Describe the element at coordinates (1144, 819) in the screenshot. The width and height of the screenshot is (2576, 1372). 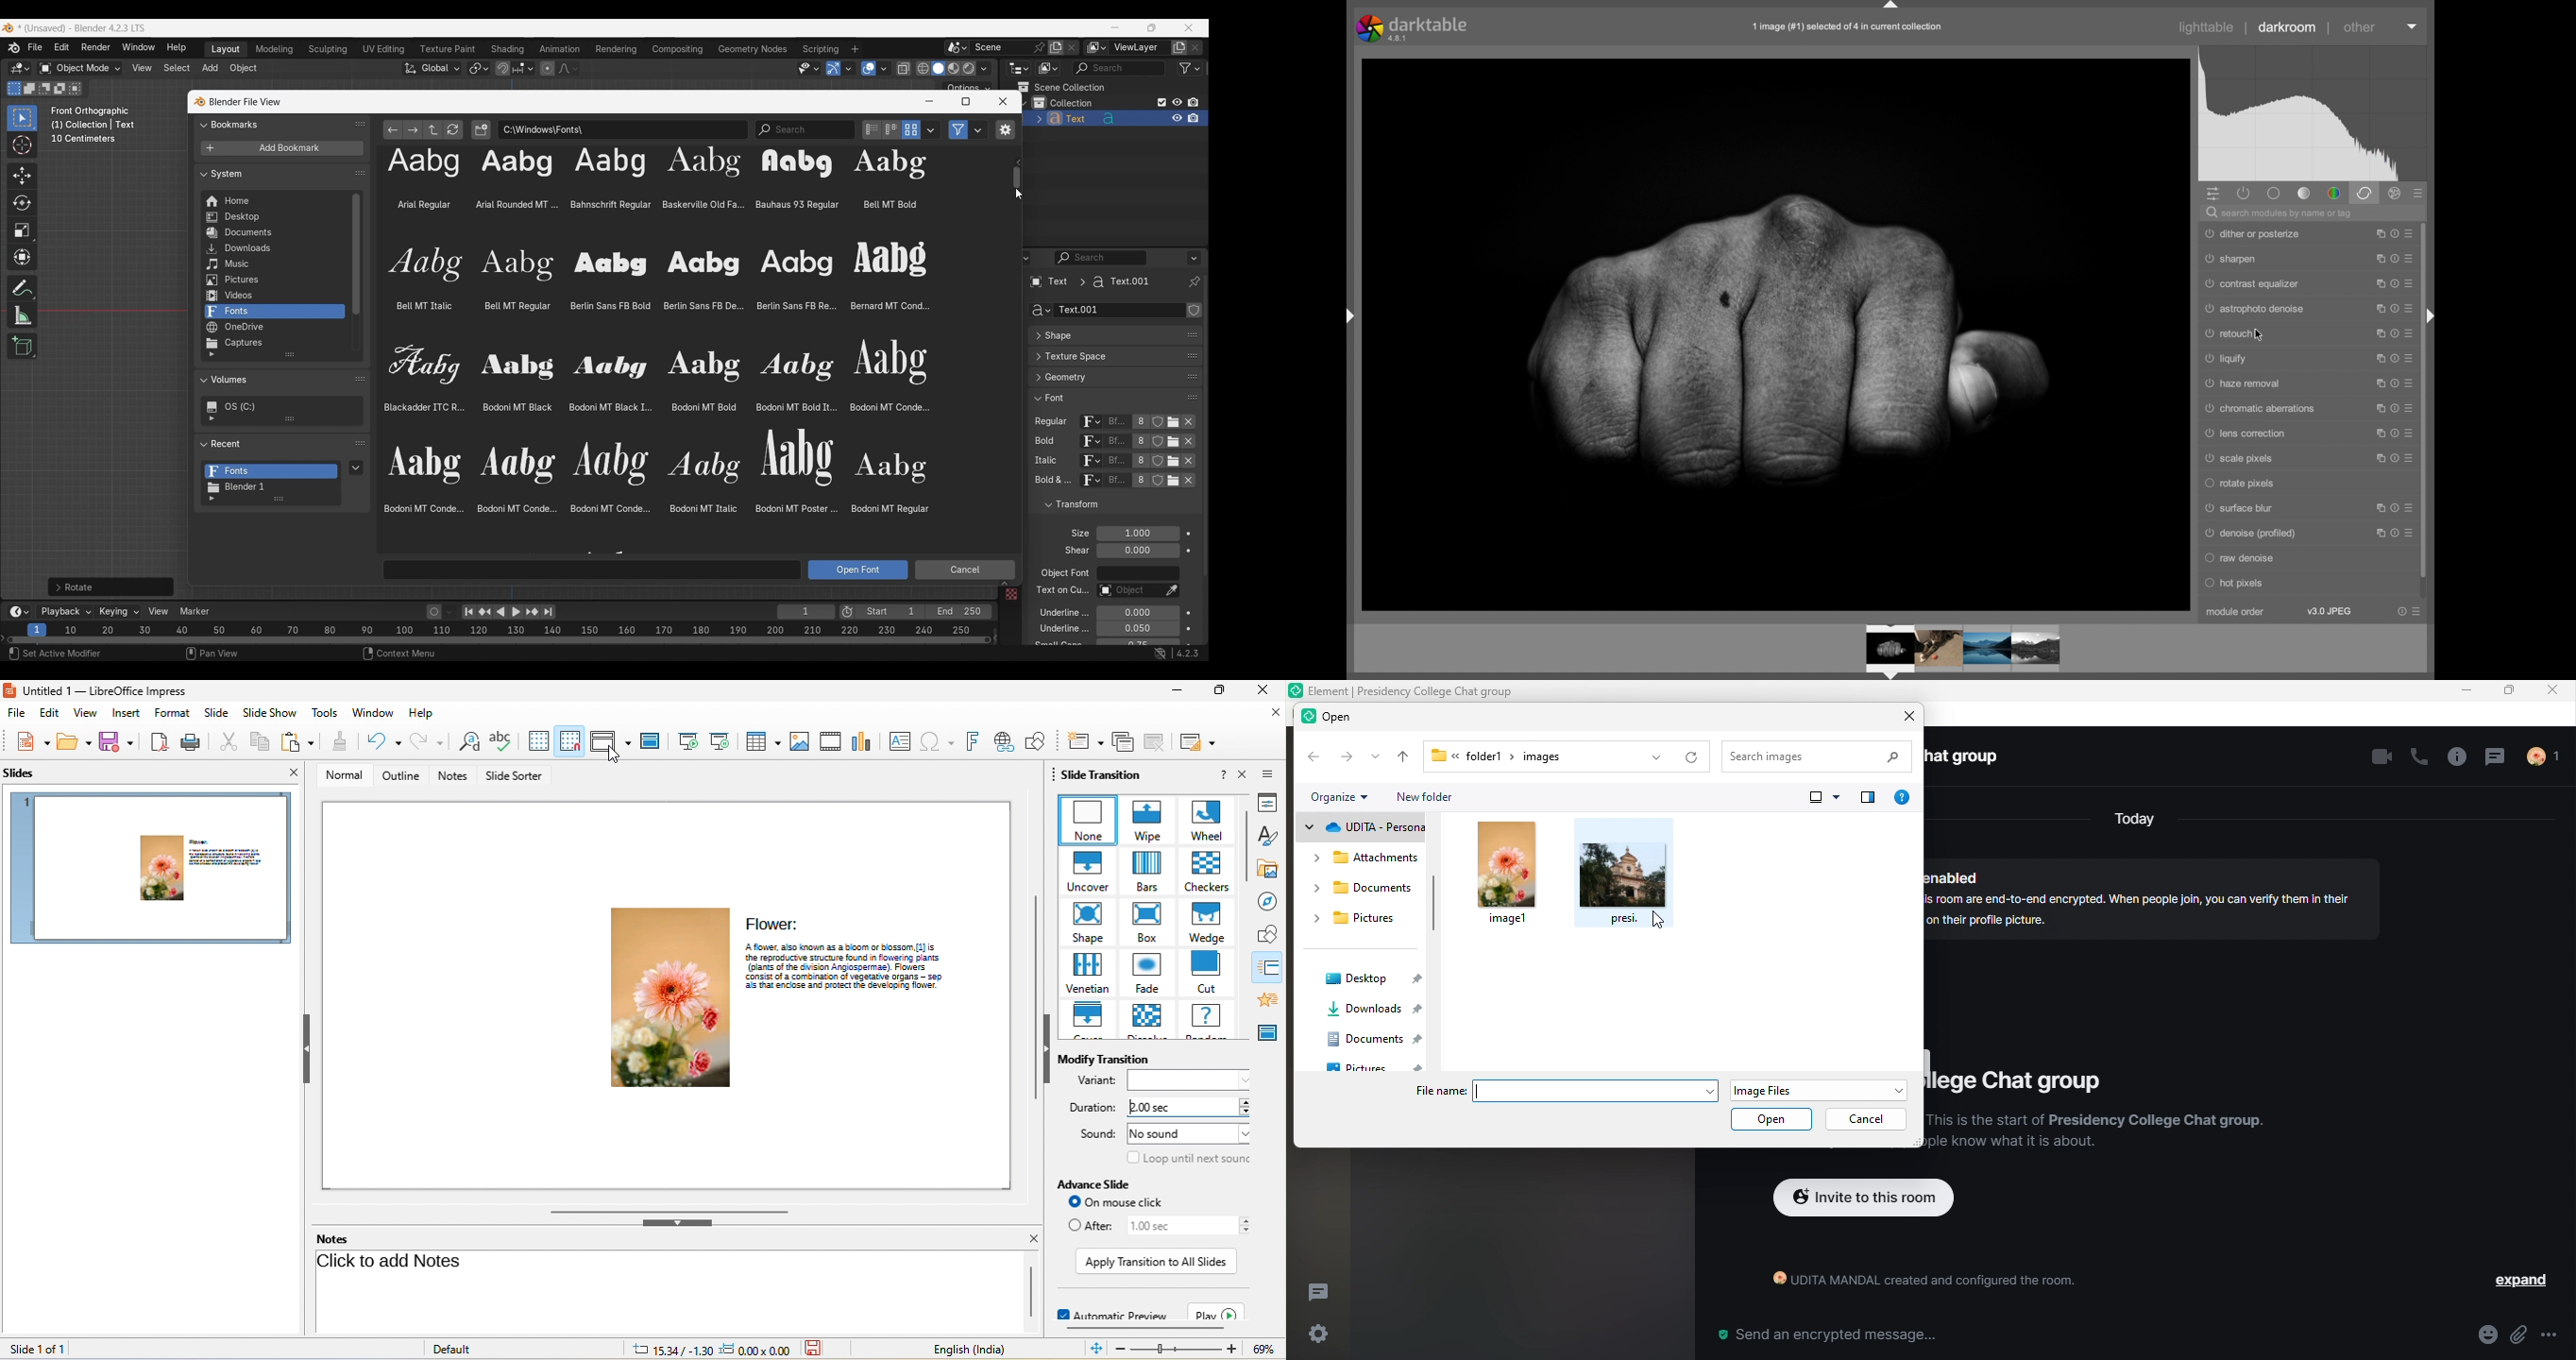
I see `wipe` at that location.